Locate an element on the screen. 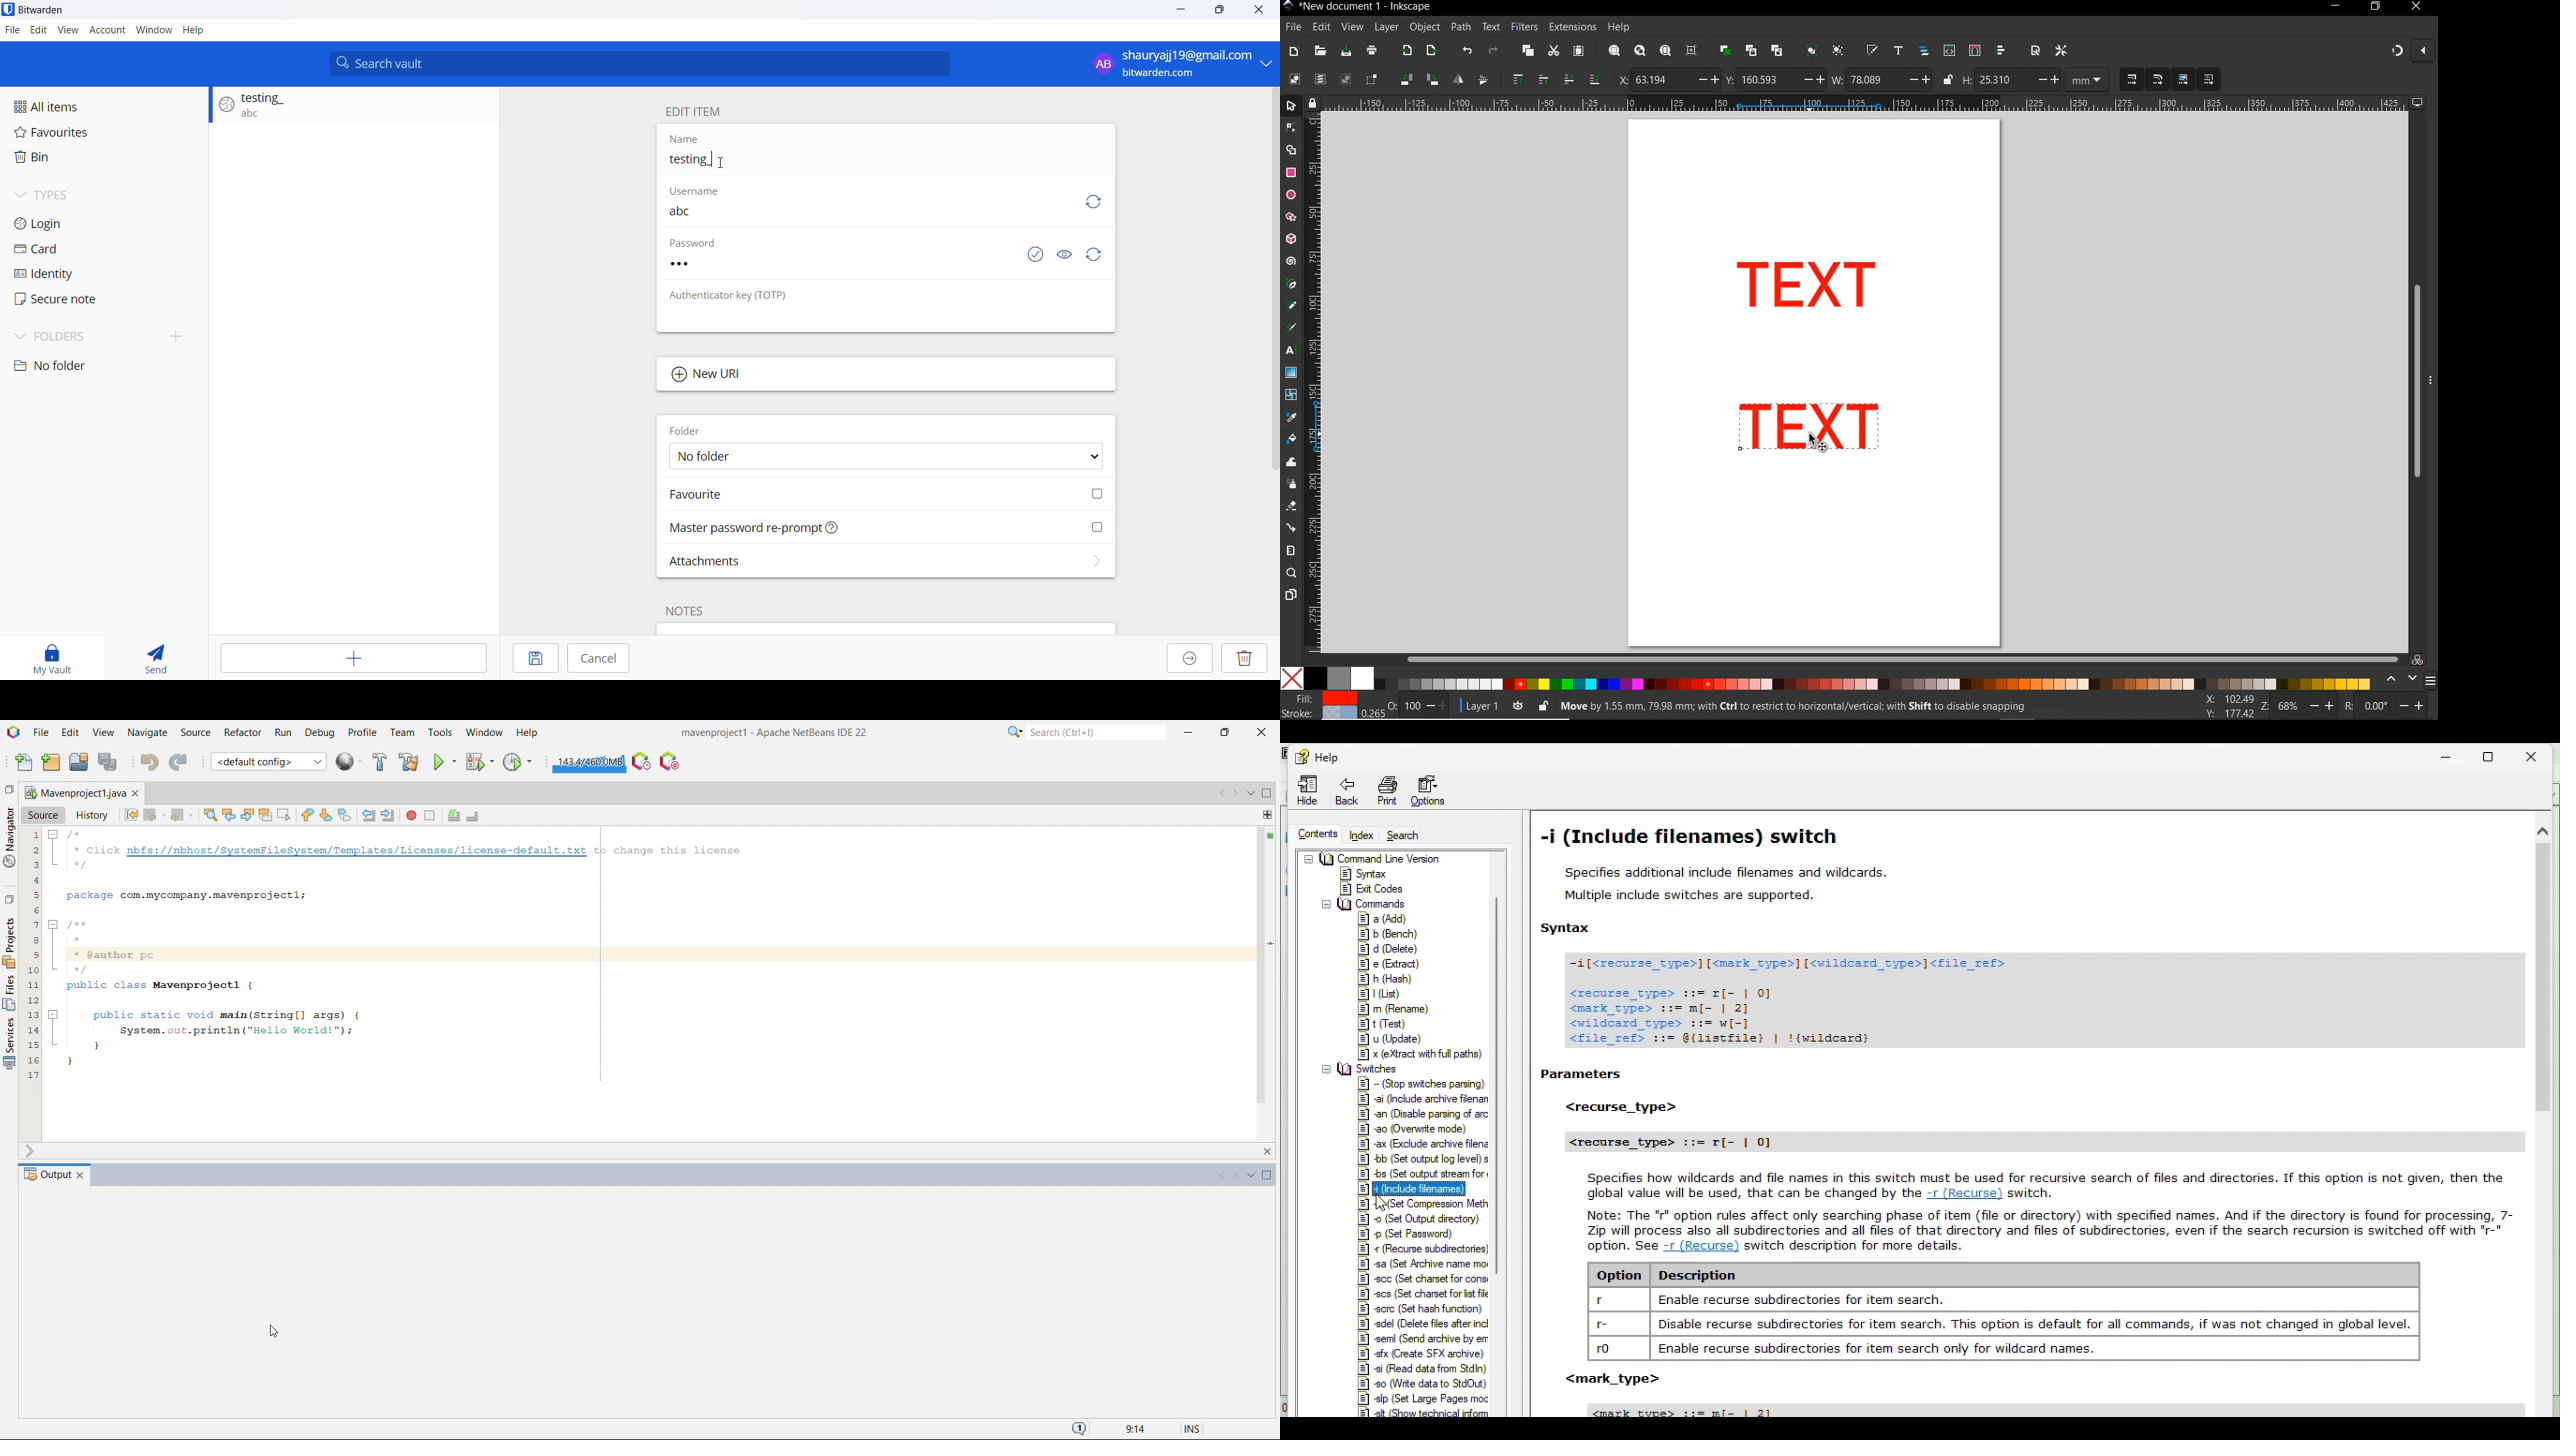 The height and width of the screenshot is (1456, 2576). User name is located at coordinates (843, 216).